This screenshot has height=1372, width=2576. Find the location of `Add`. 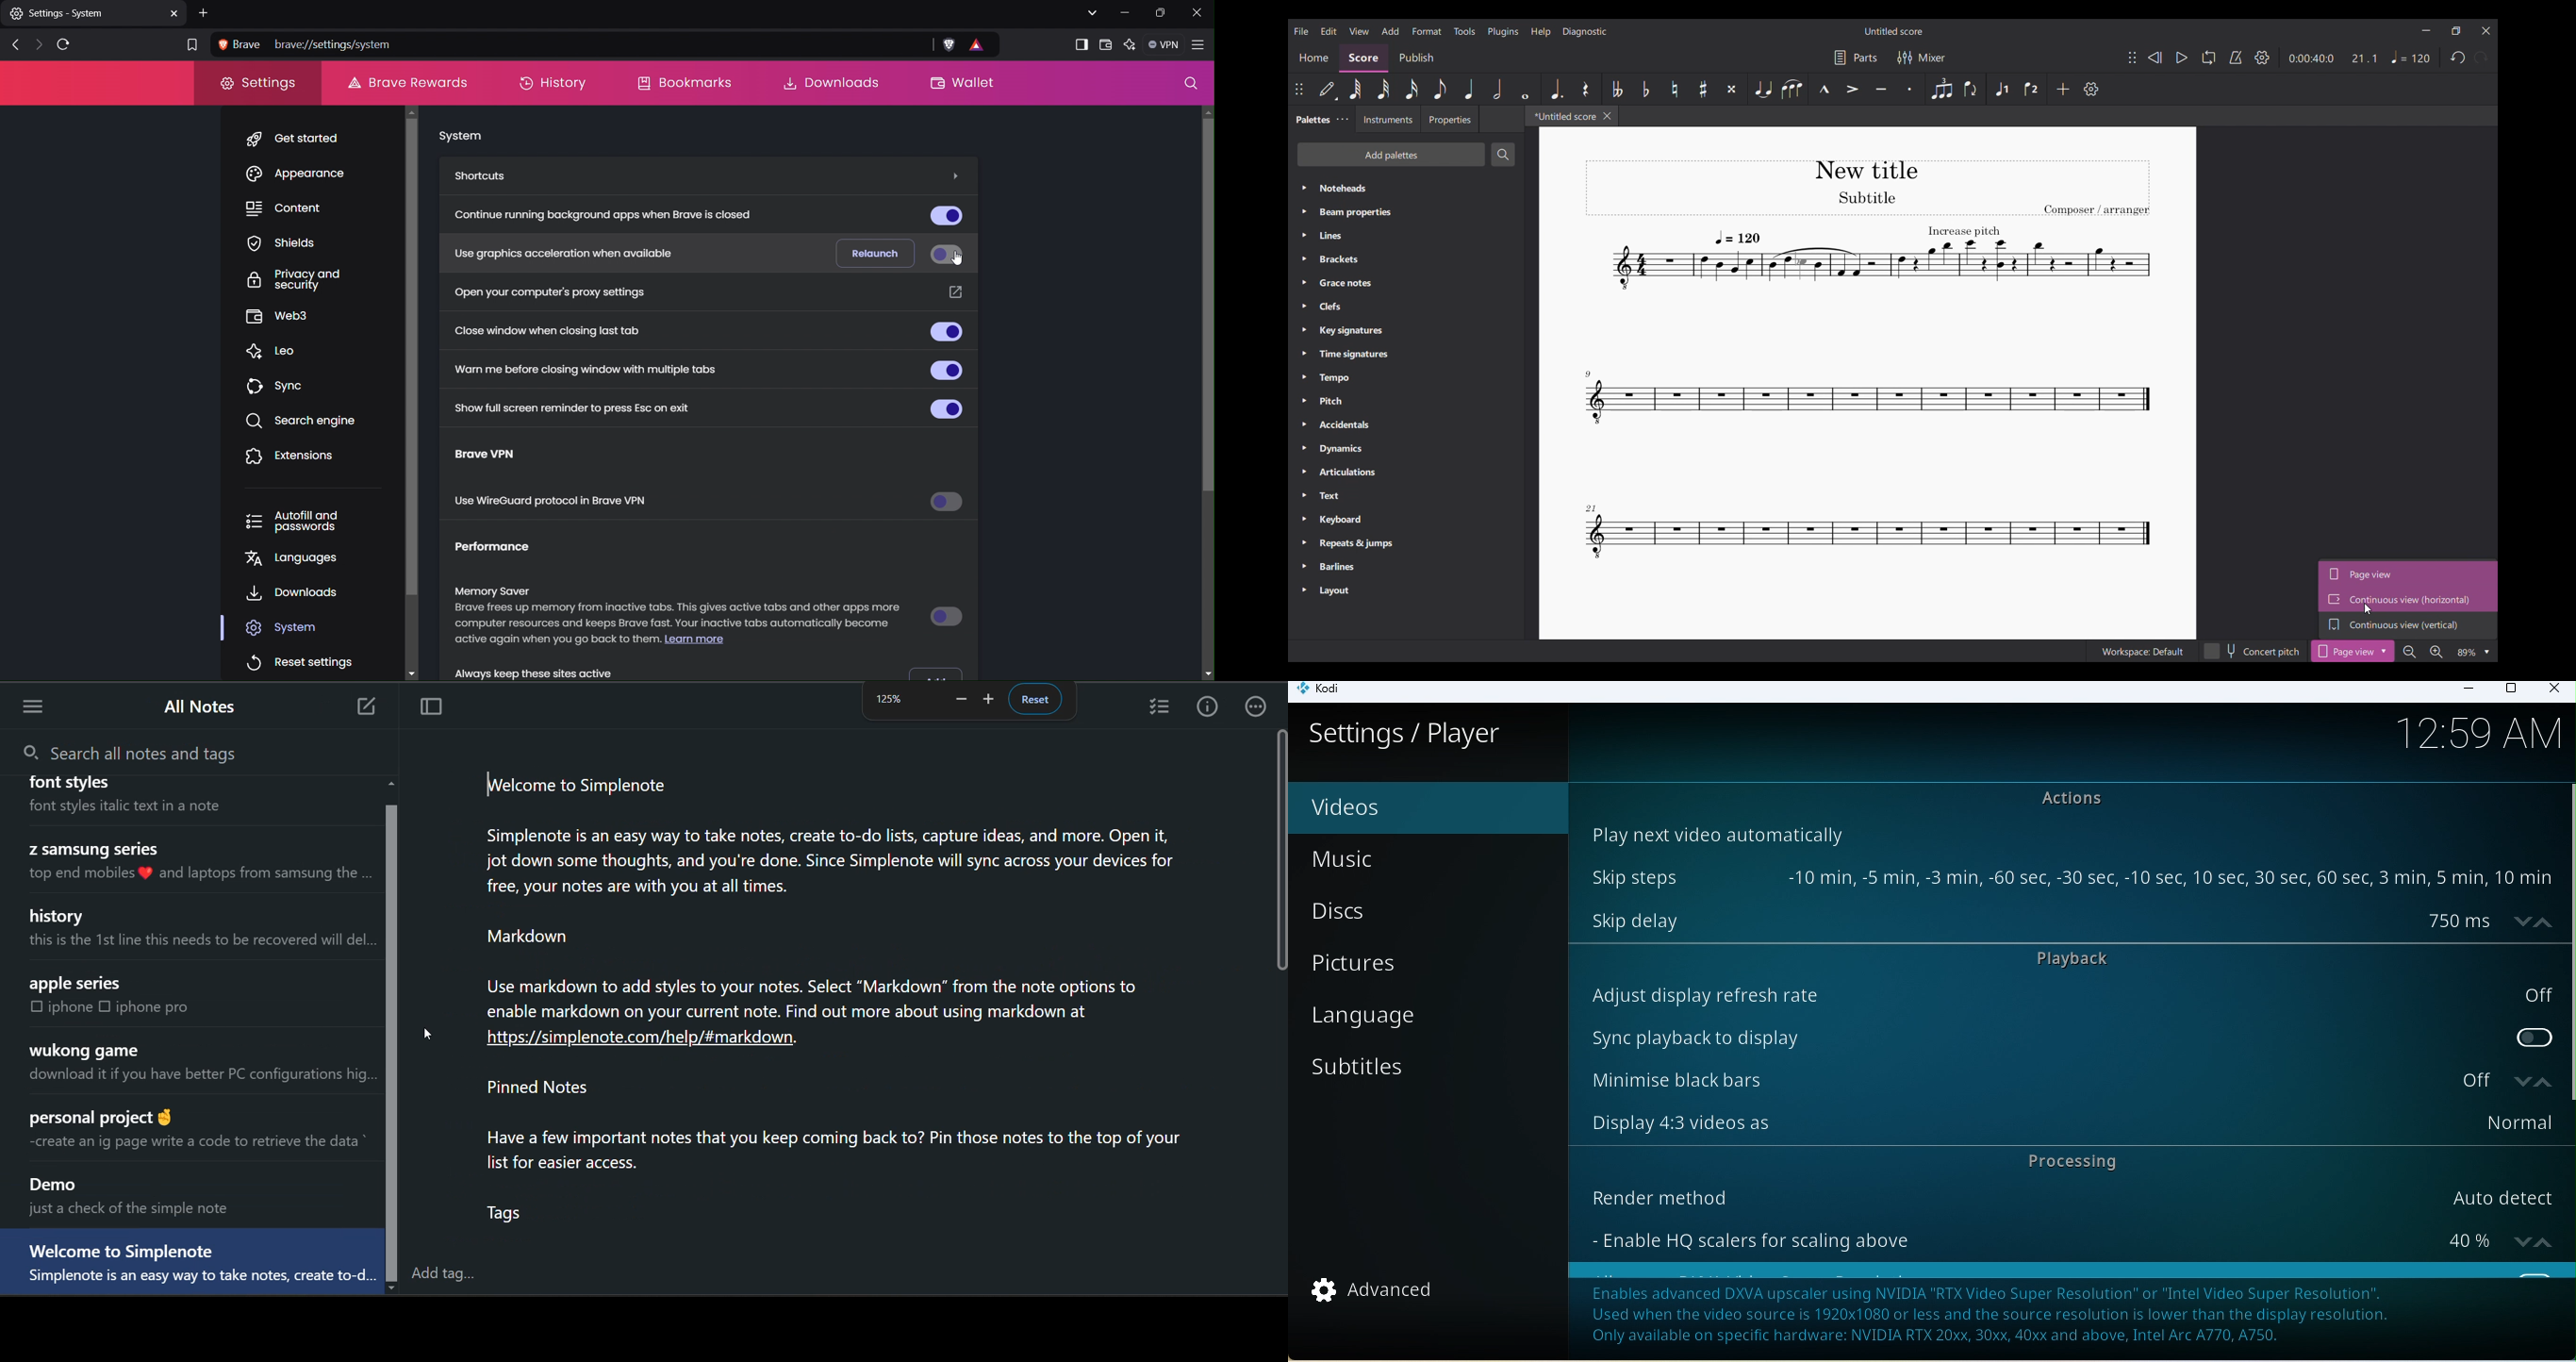

Add is located at coordinates (2063, 90).